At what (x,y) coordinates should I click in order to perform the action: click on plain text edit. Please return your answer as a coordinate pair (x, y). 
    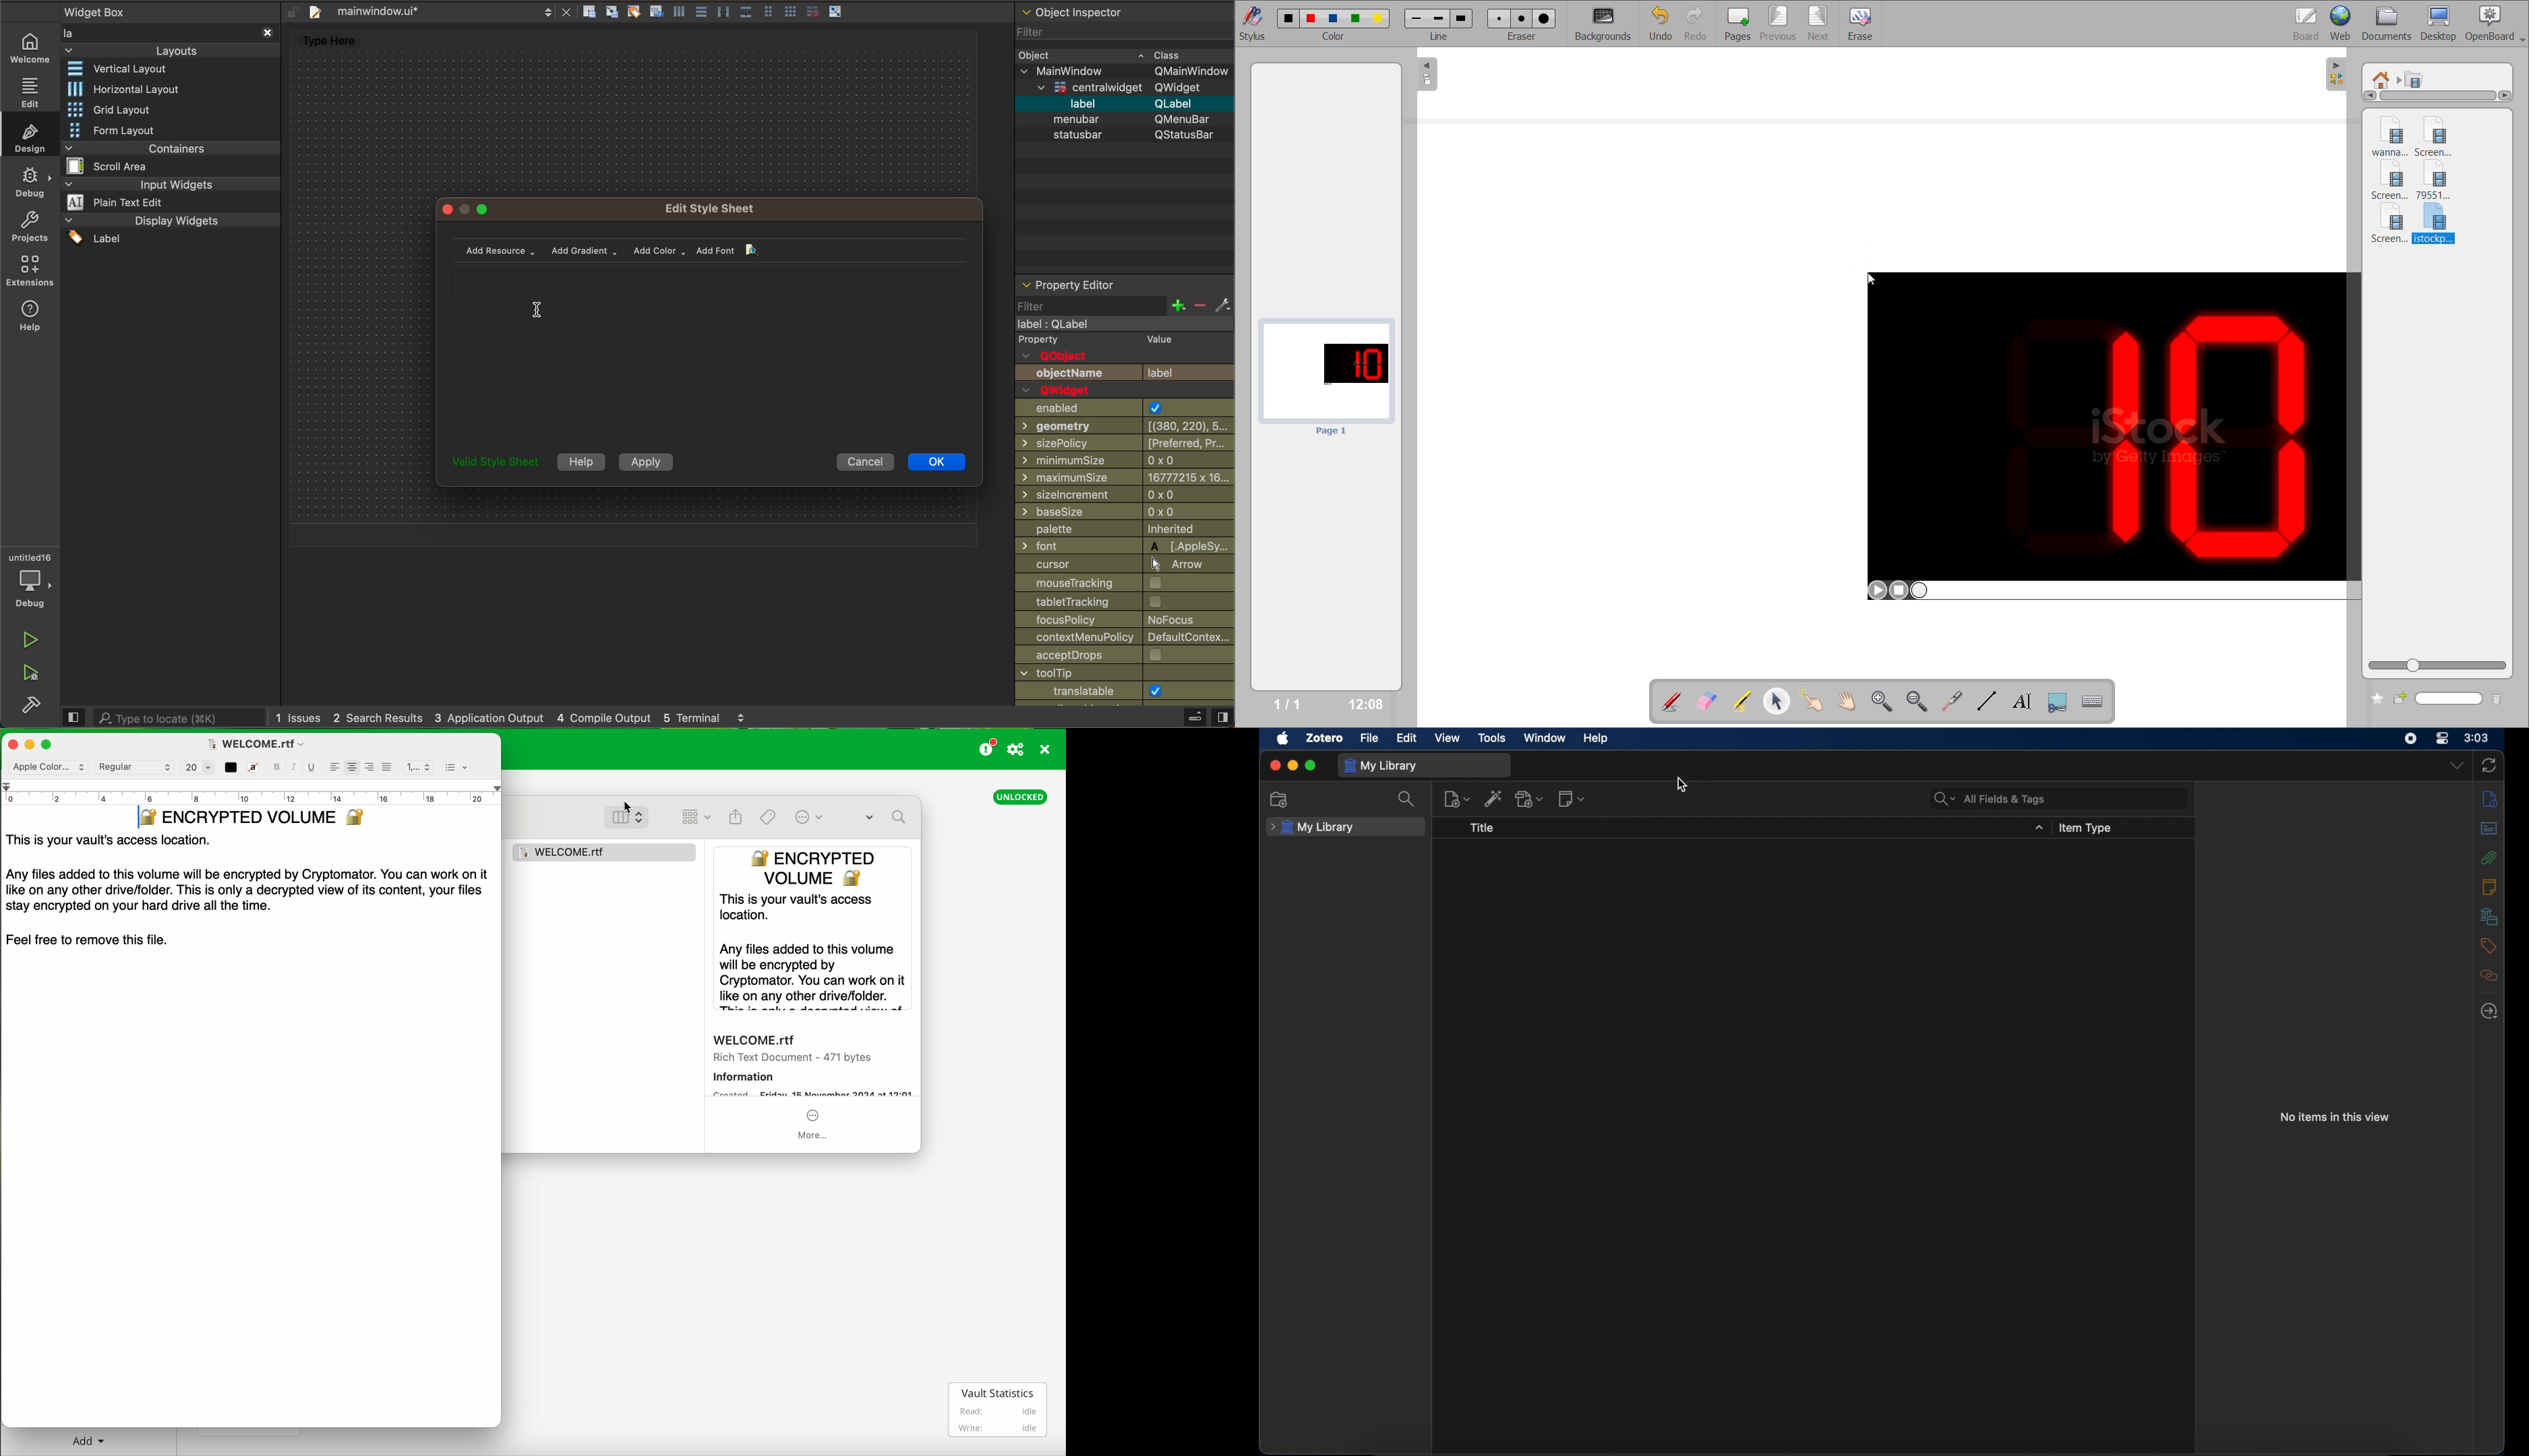
    Looking at the image, I should click on (125, 203).